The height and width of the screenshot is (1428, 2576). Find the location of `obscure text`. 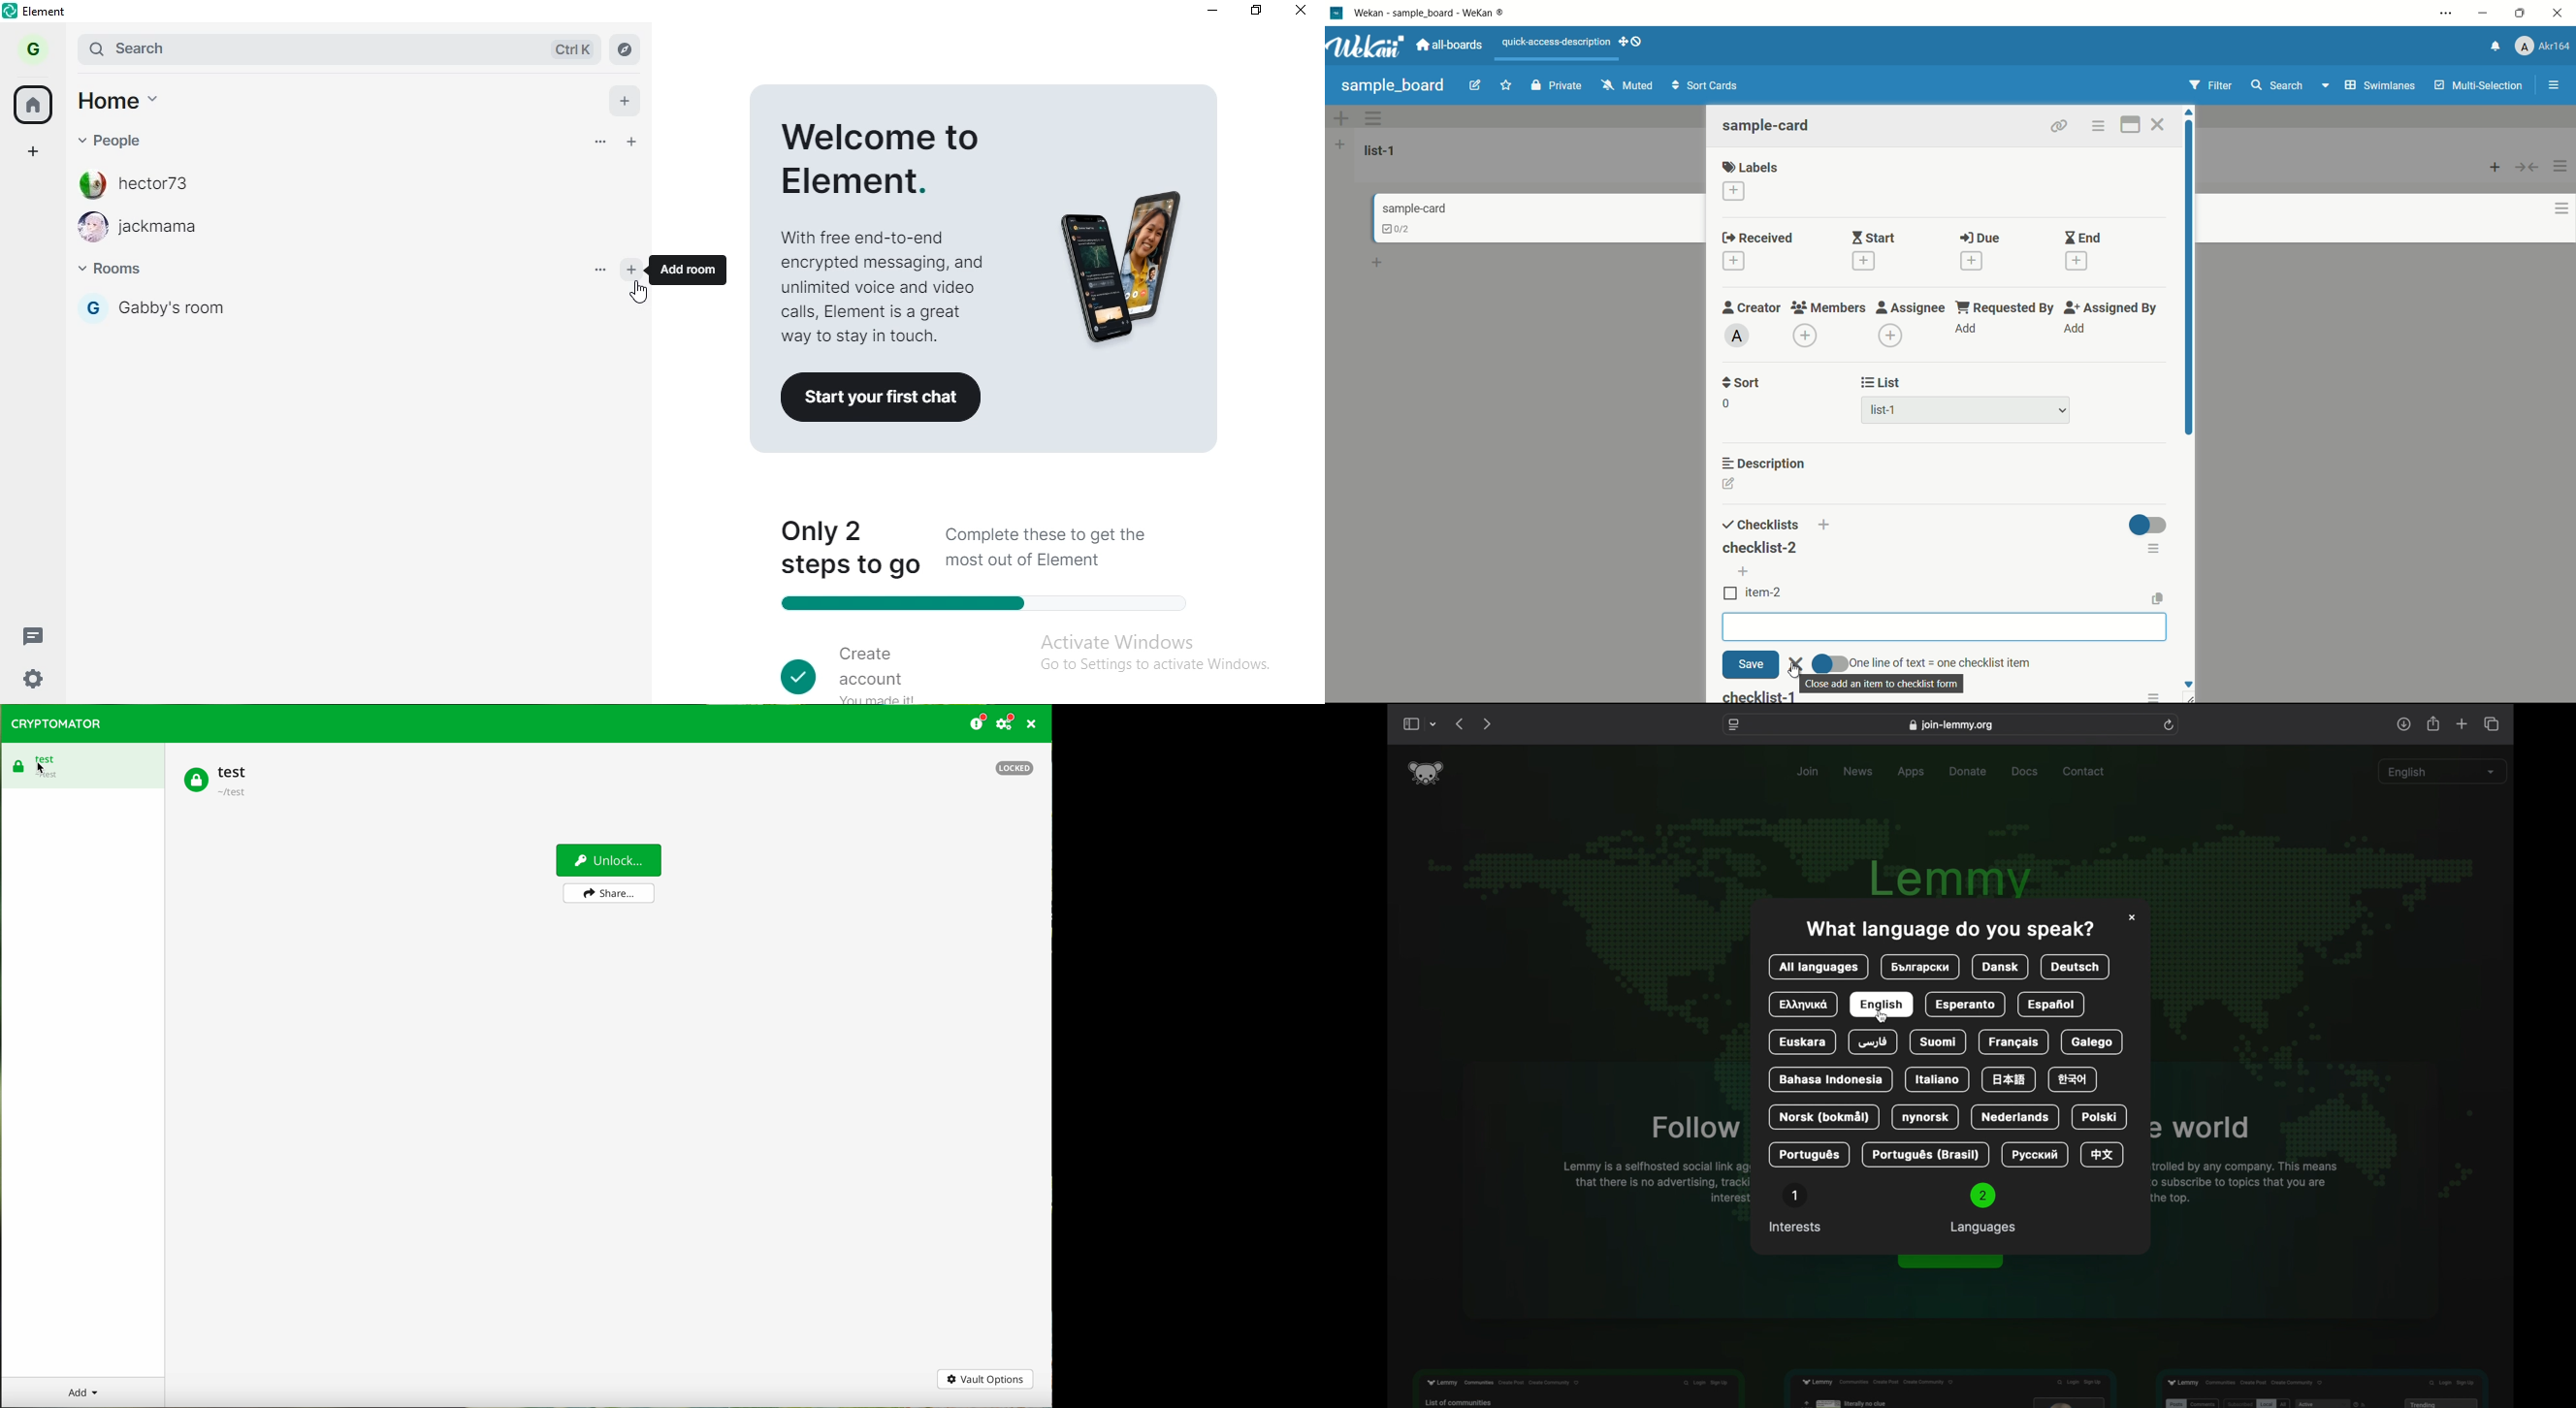

obscure text is located at coordinates (2200, 1128).